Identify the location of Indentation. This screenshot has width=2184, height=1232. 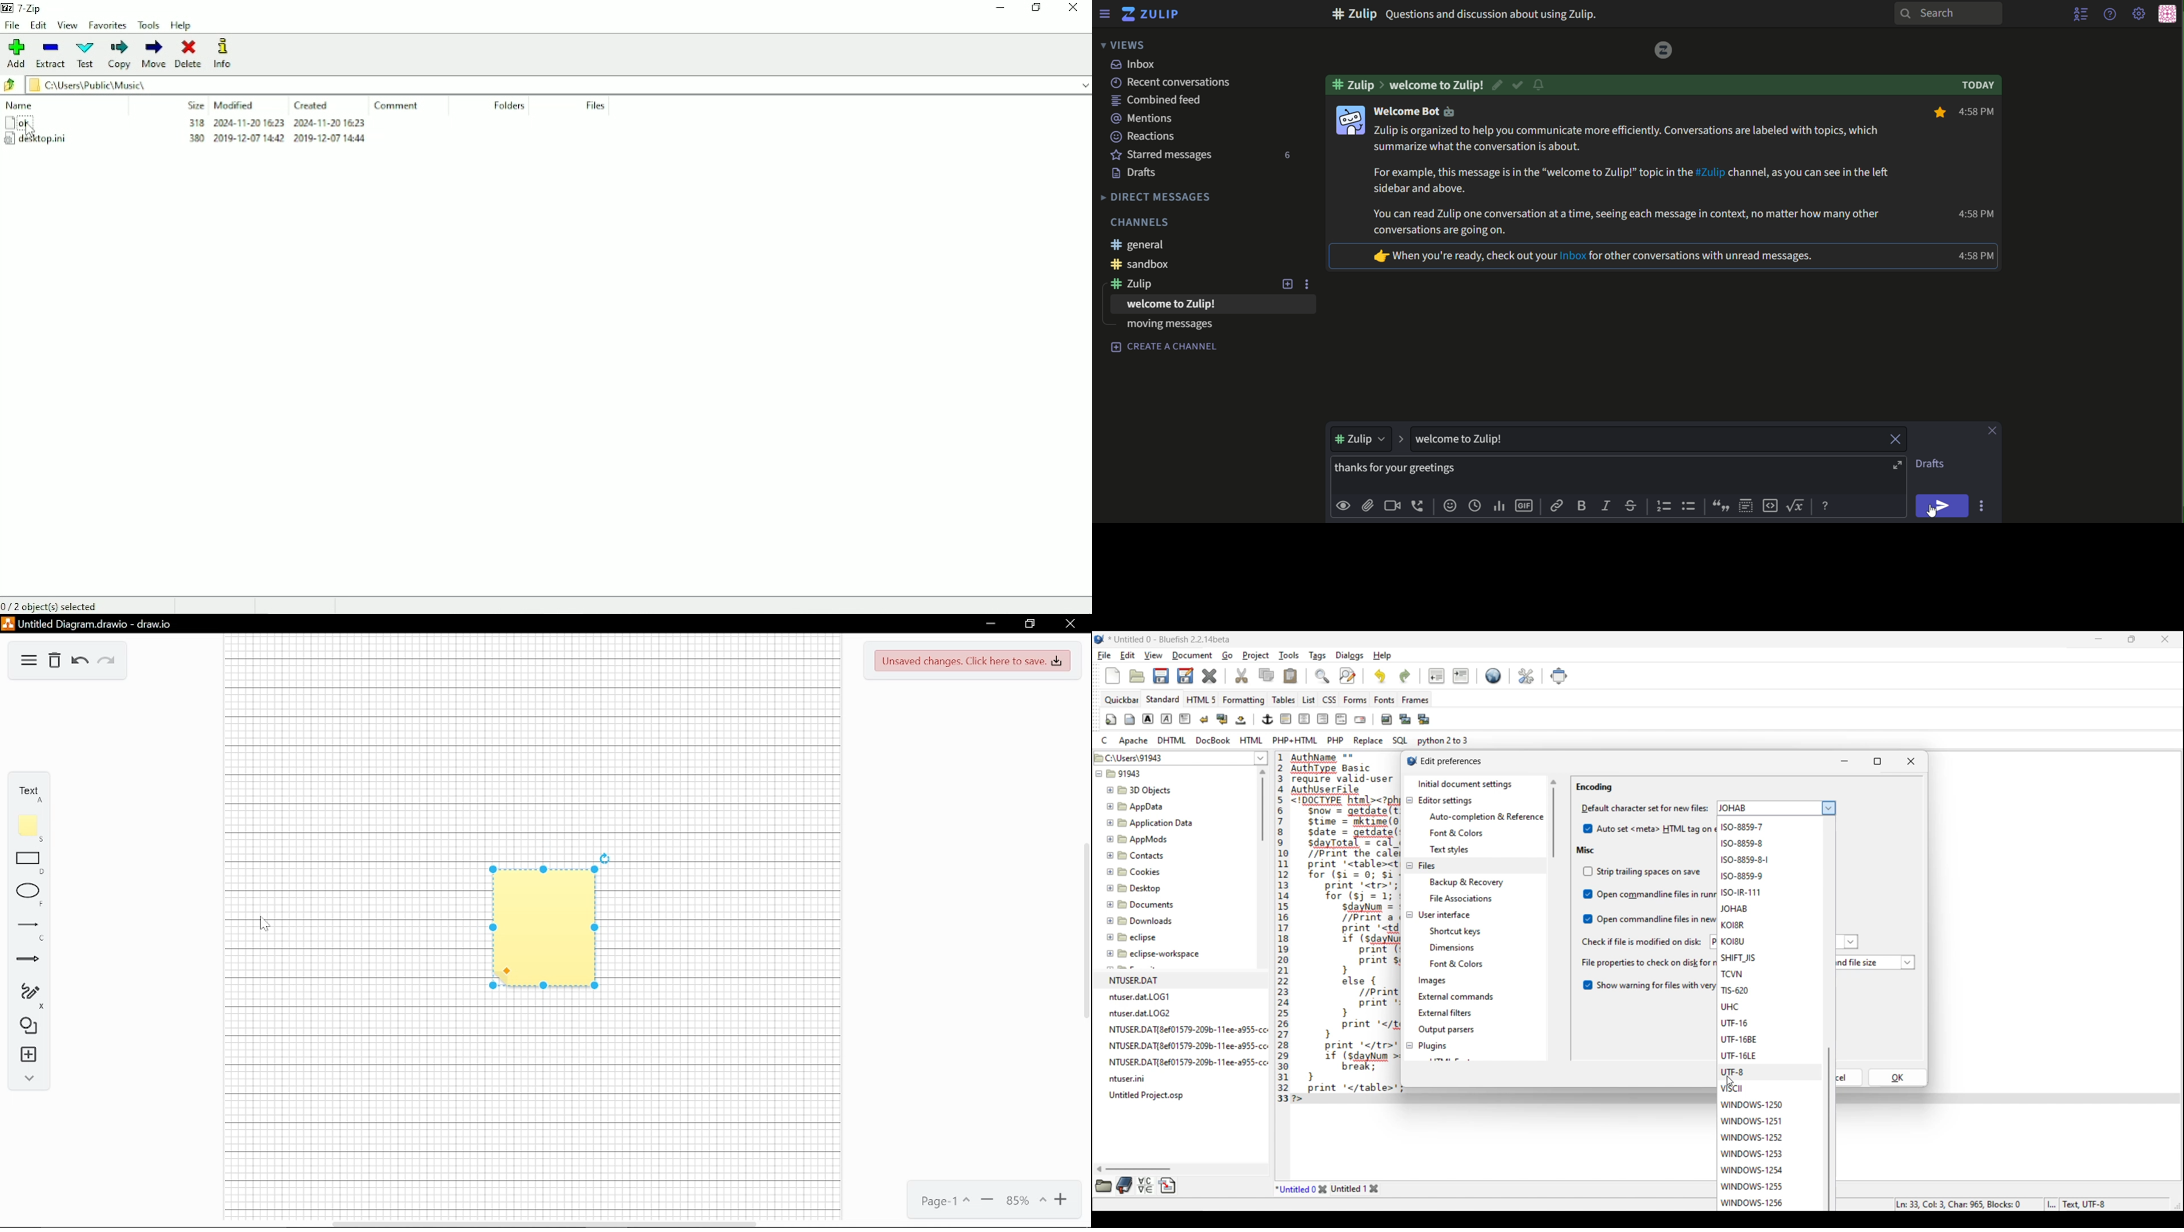
(1449, 675).